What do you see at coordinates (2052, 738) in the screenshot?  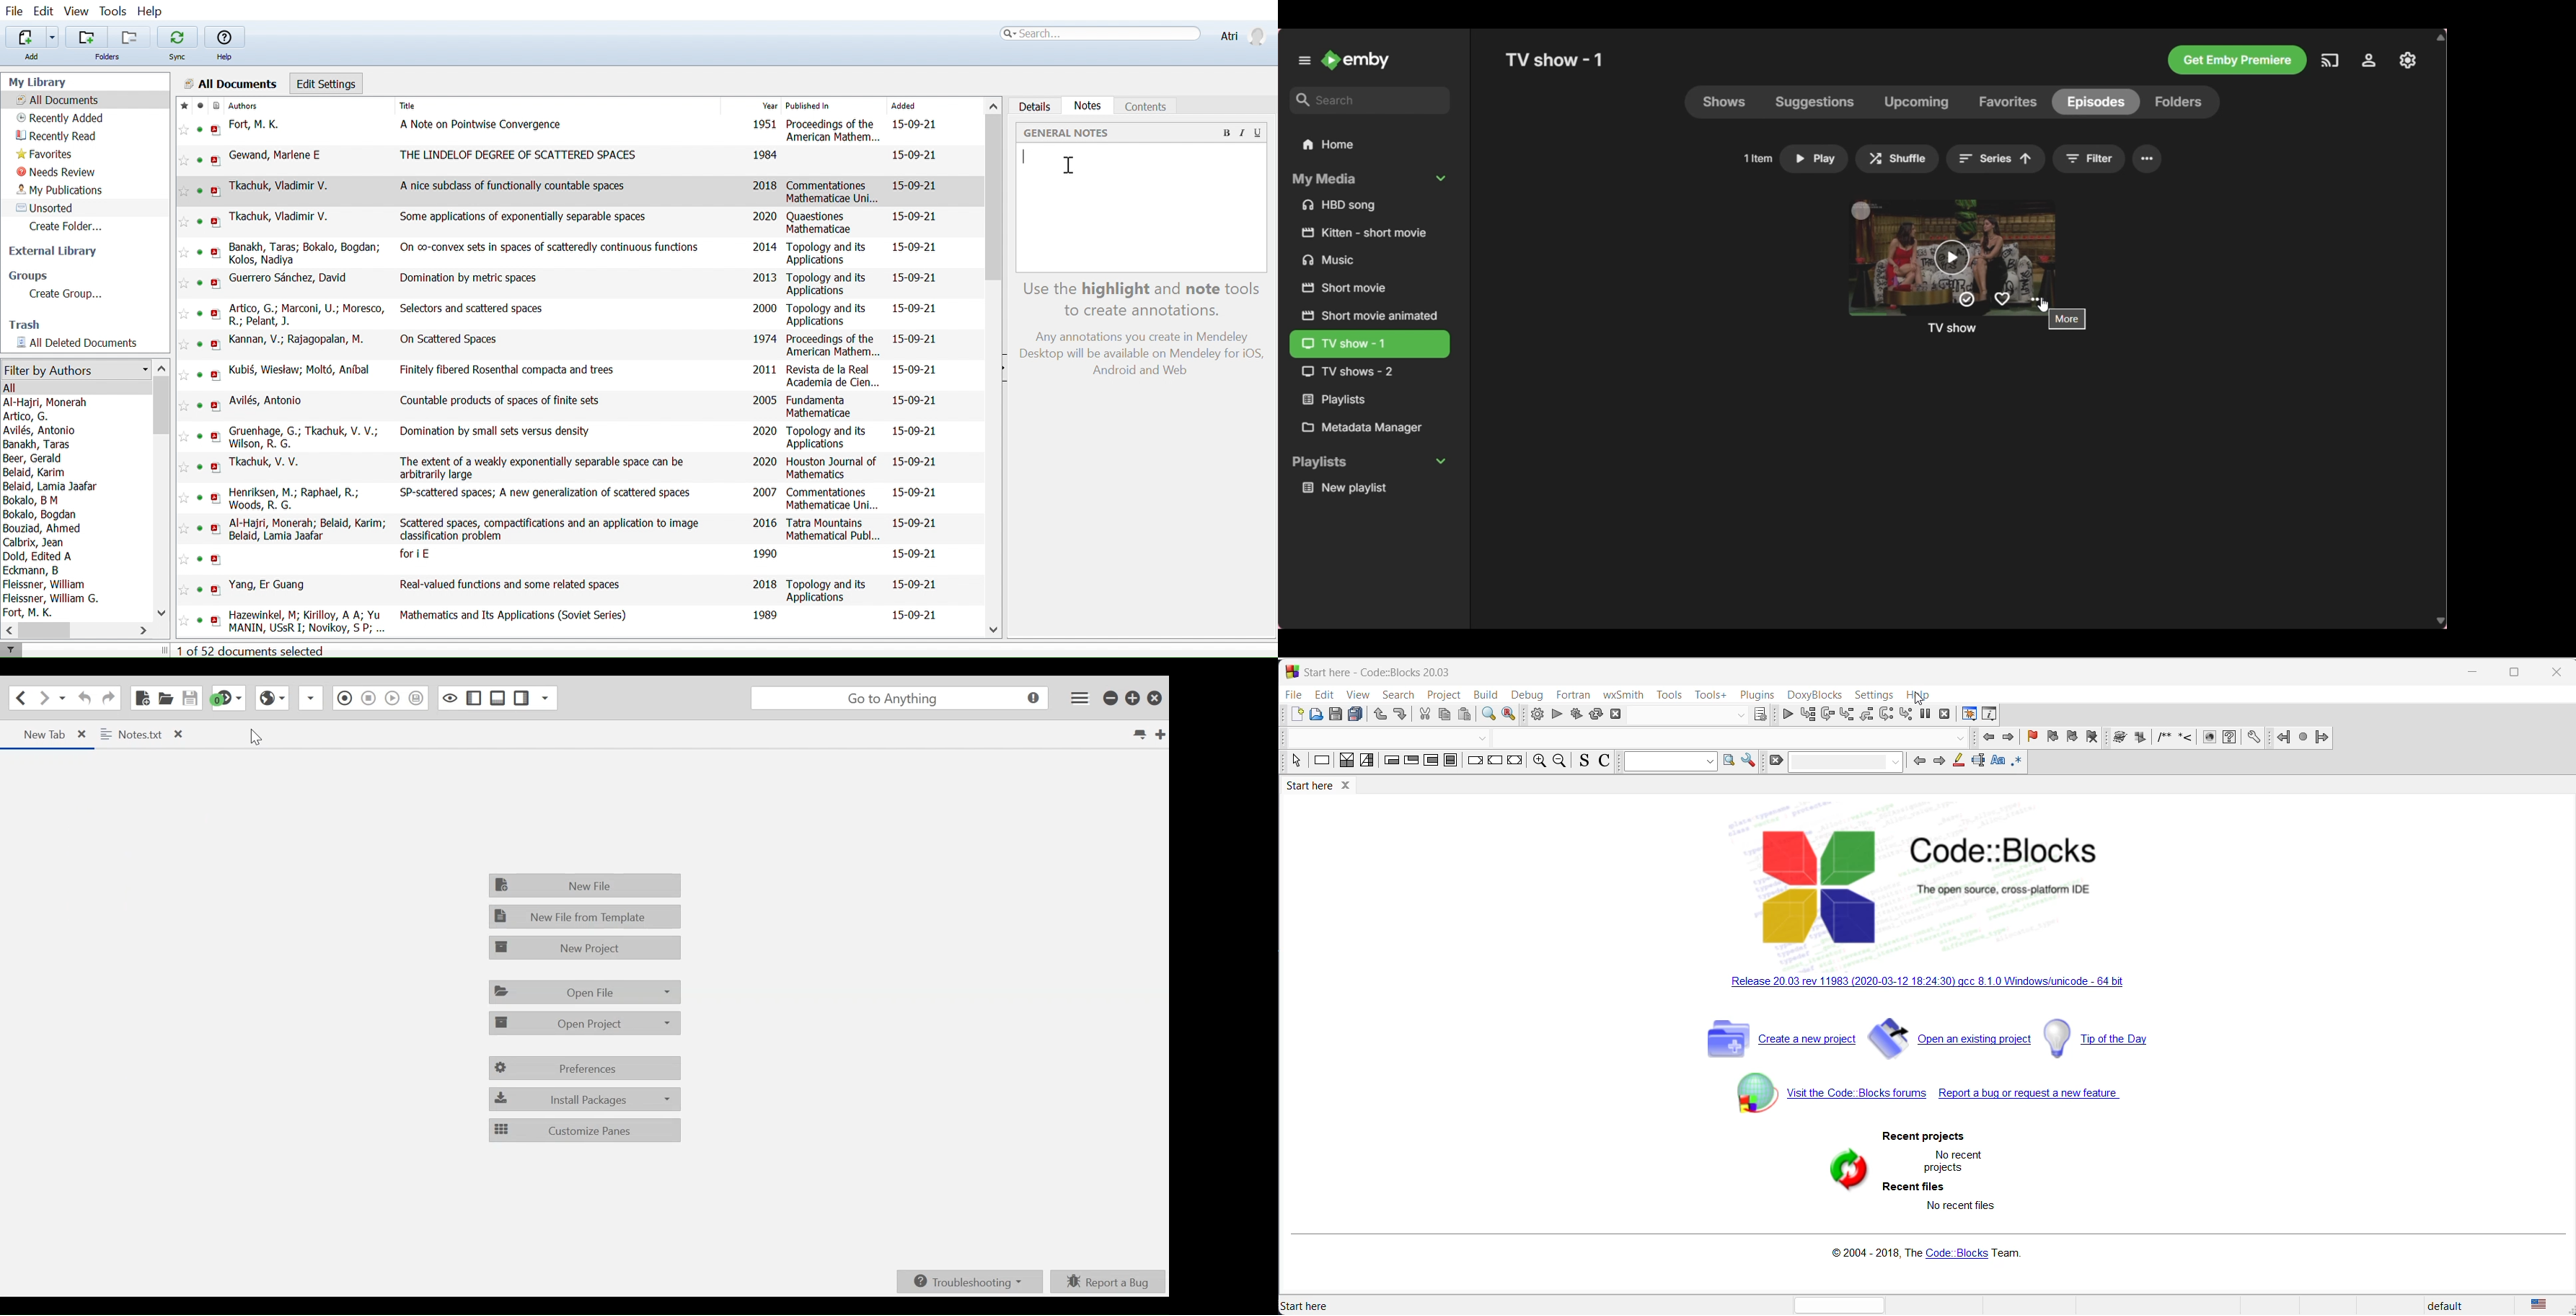 I see `previous bookmark` at bounding box center [2052, 738].